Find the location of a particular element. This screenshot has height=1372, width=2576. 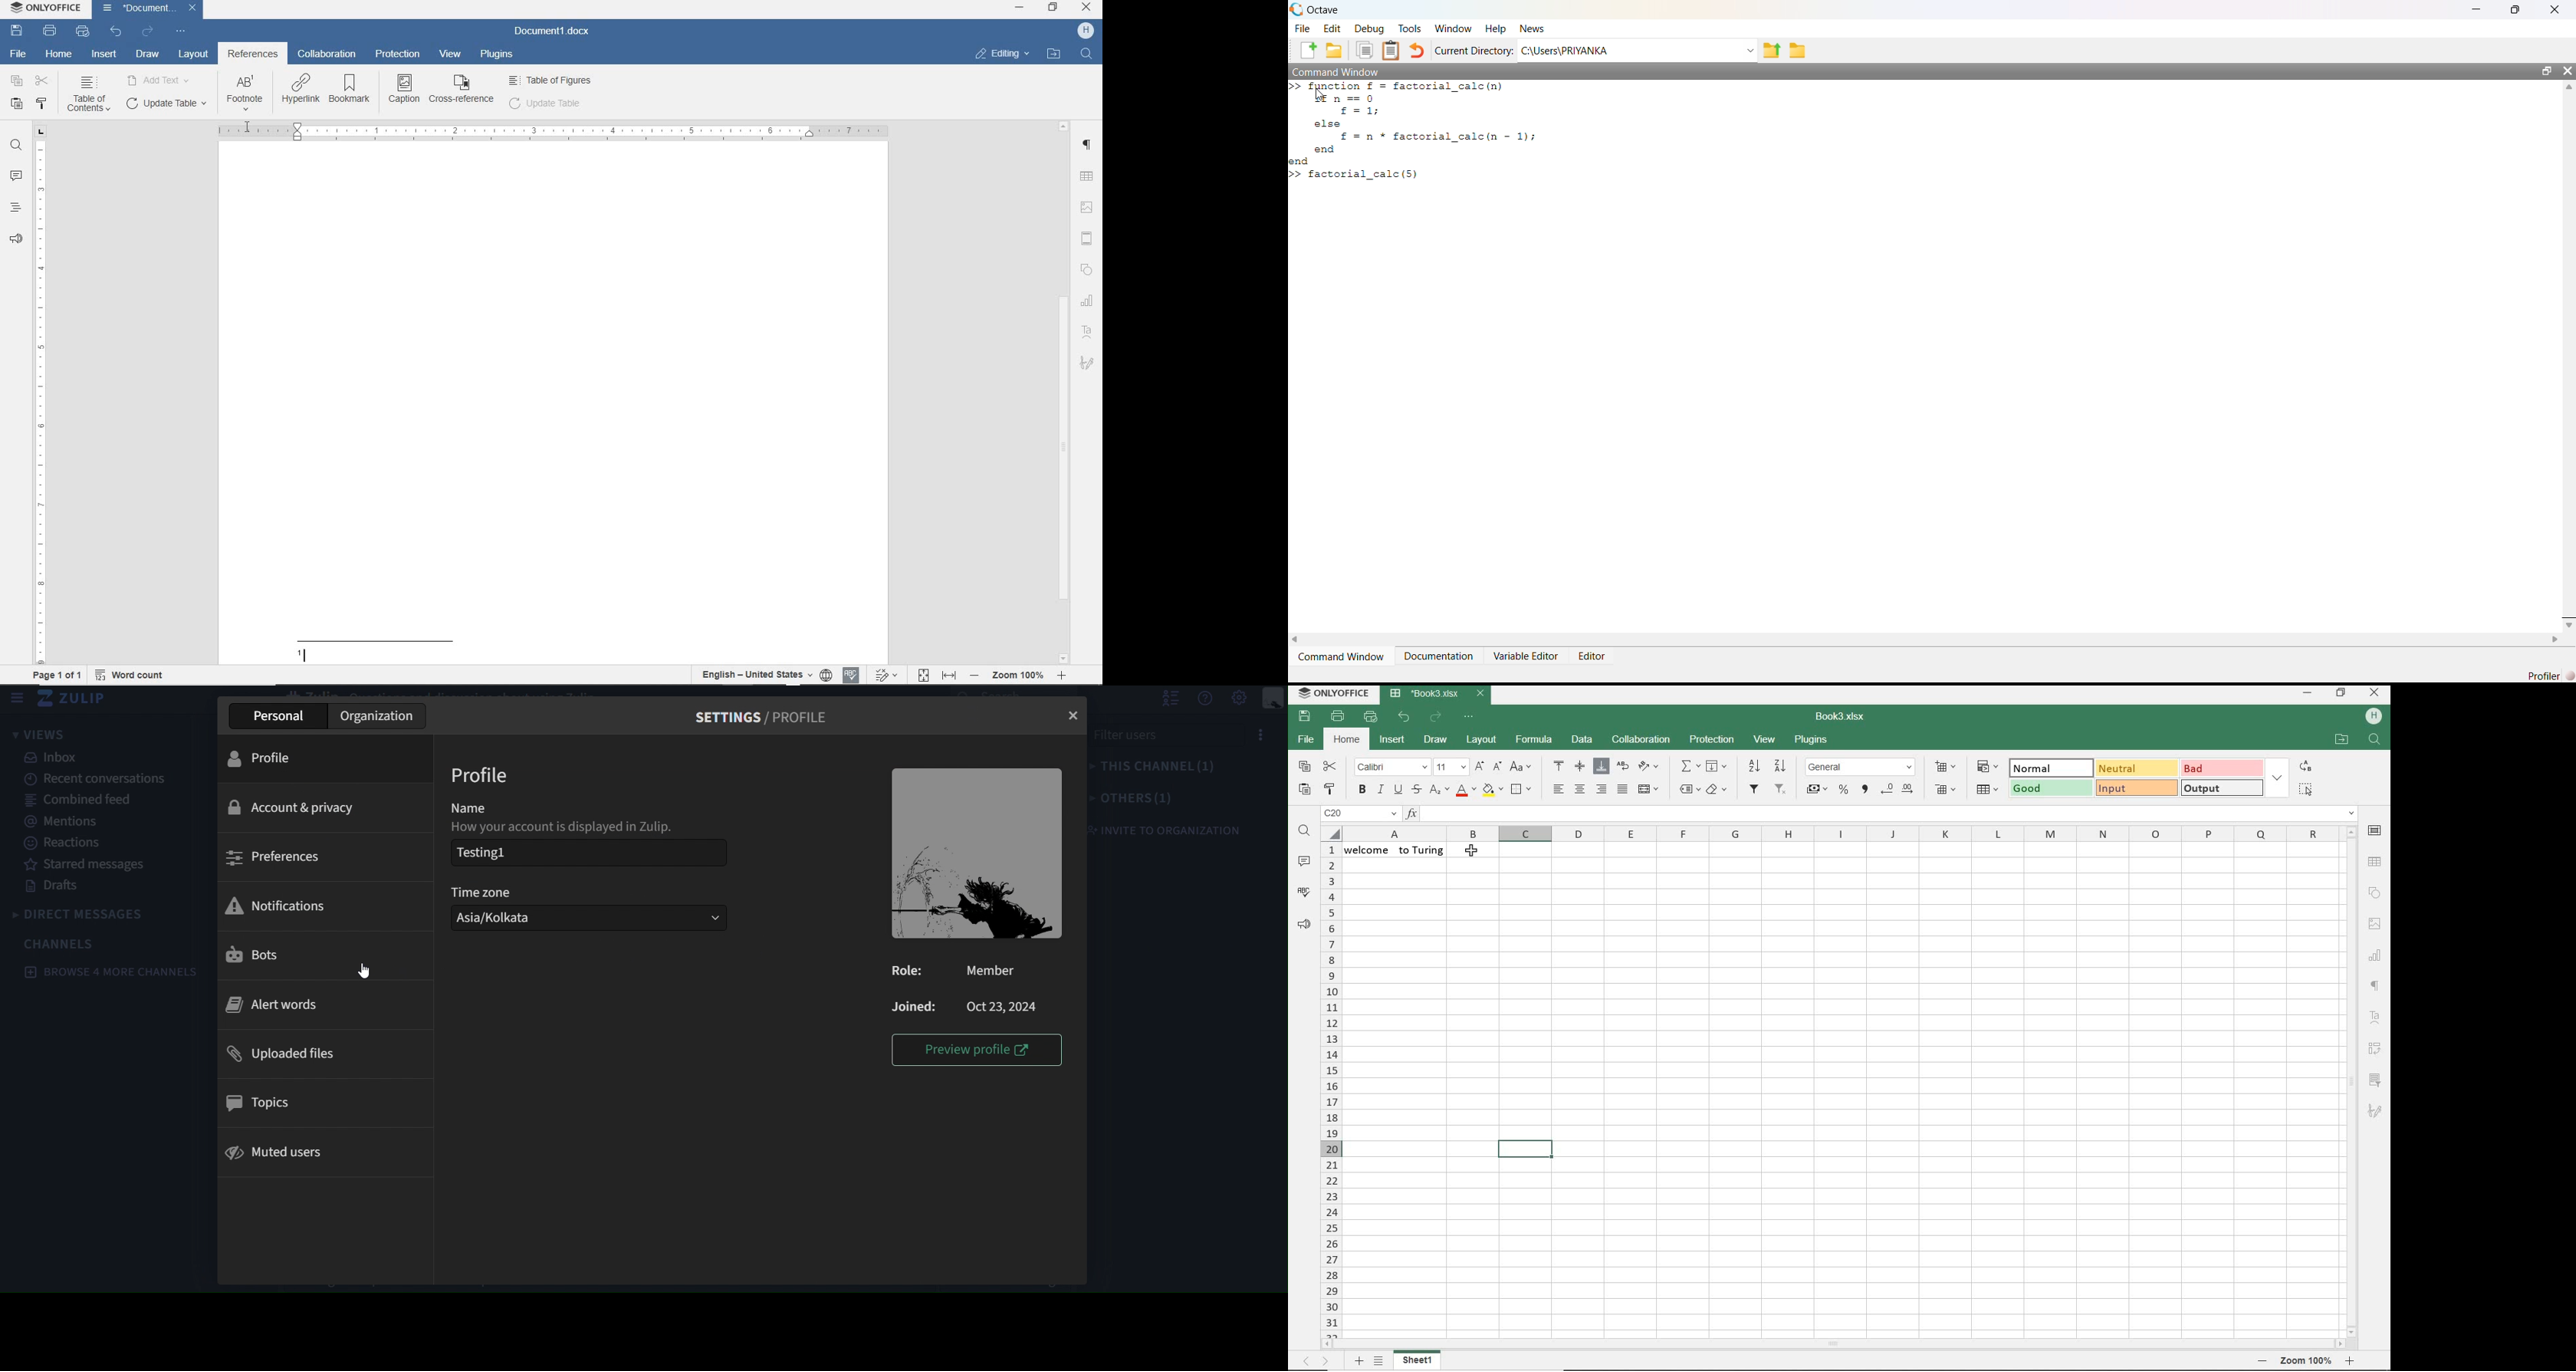

data is located at coordinates (1580, 741).